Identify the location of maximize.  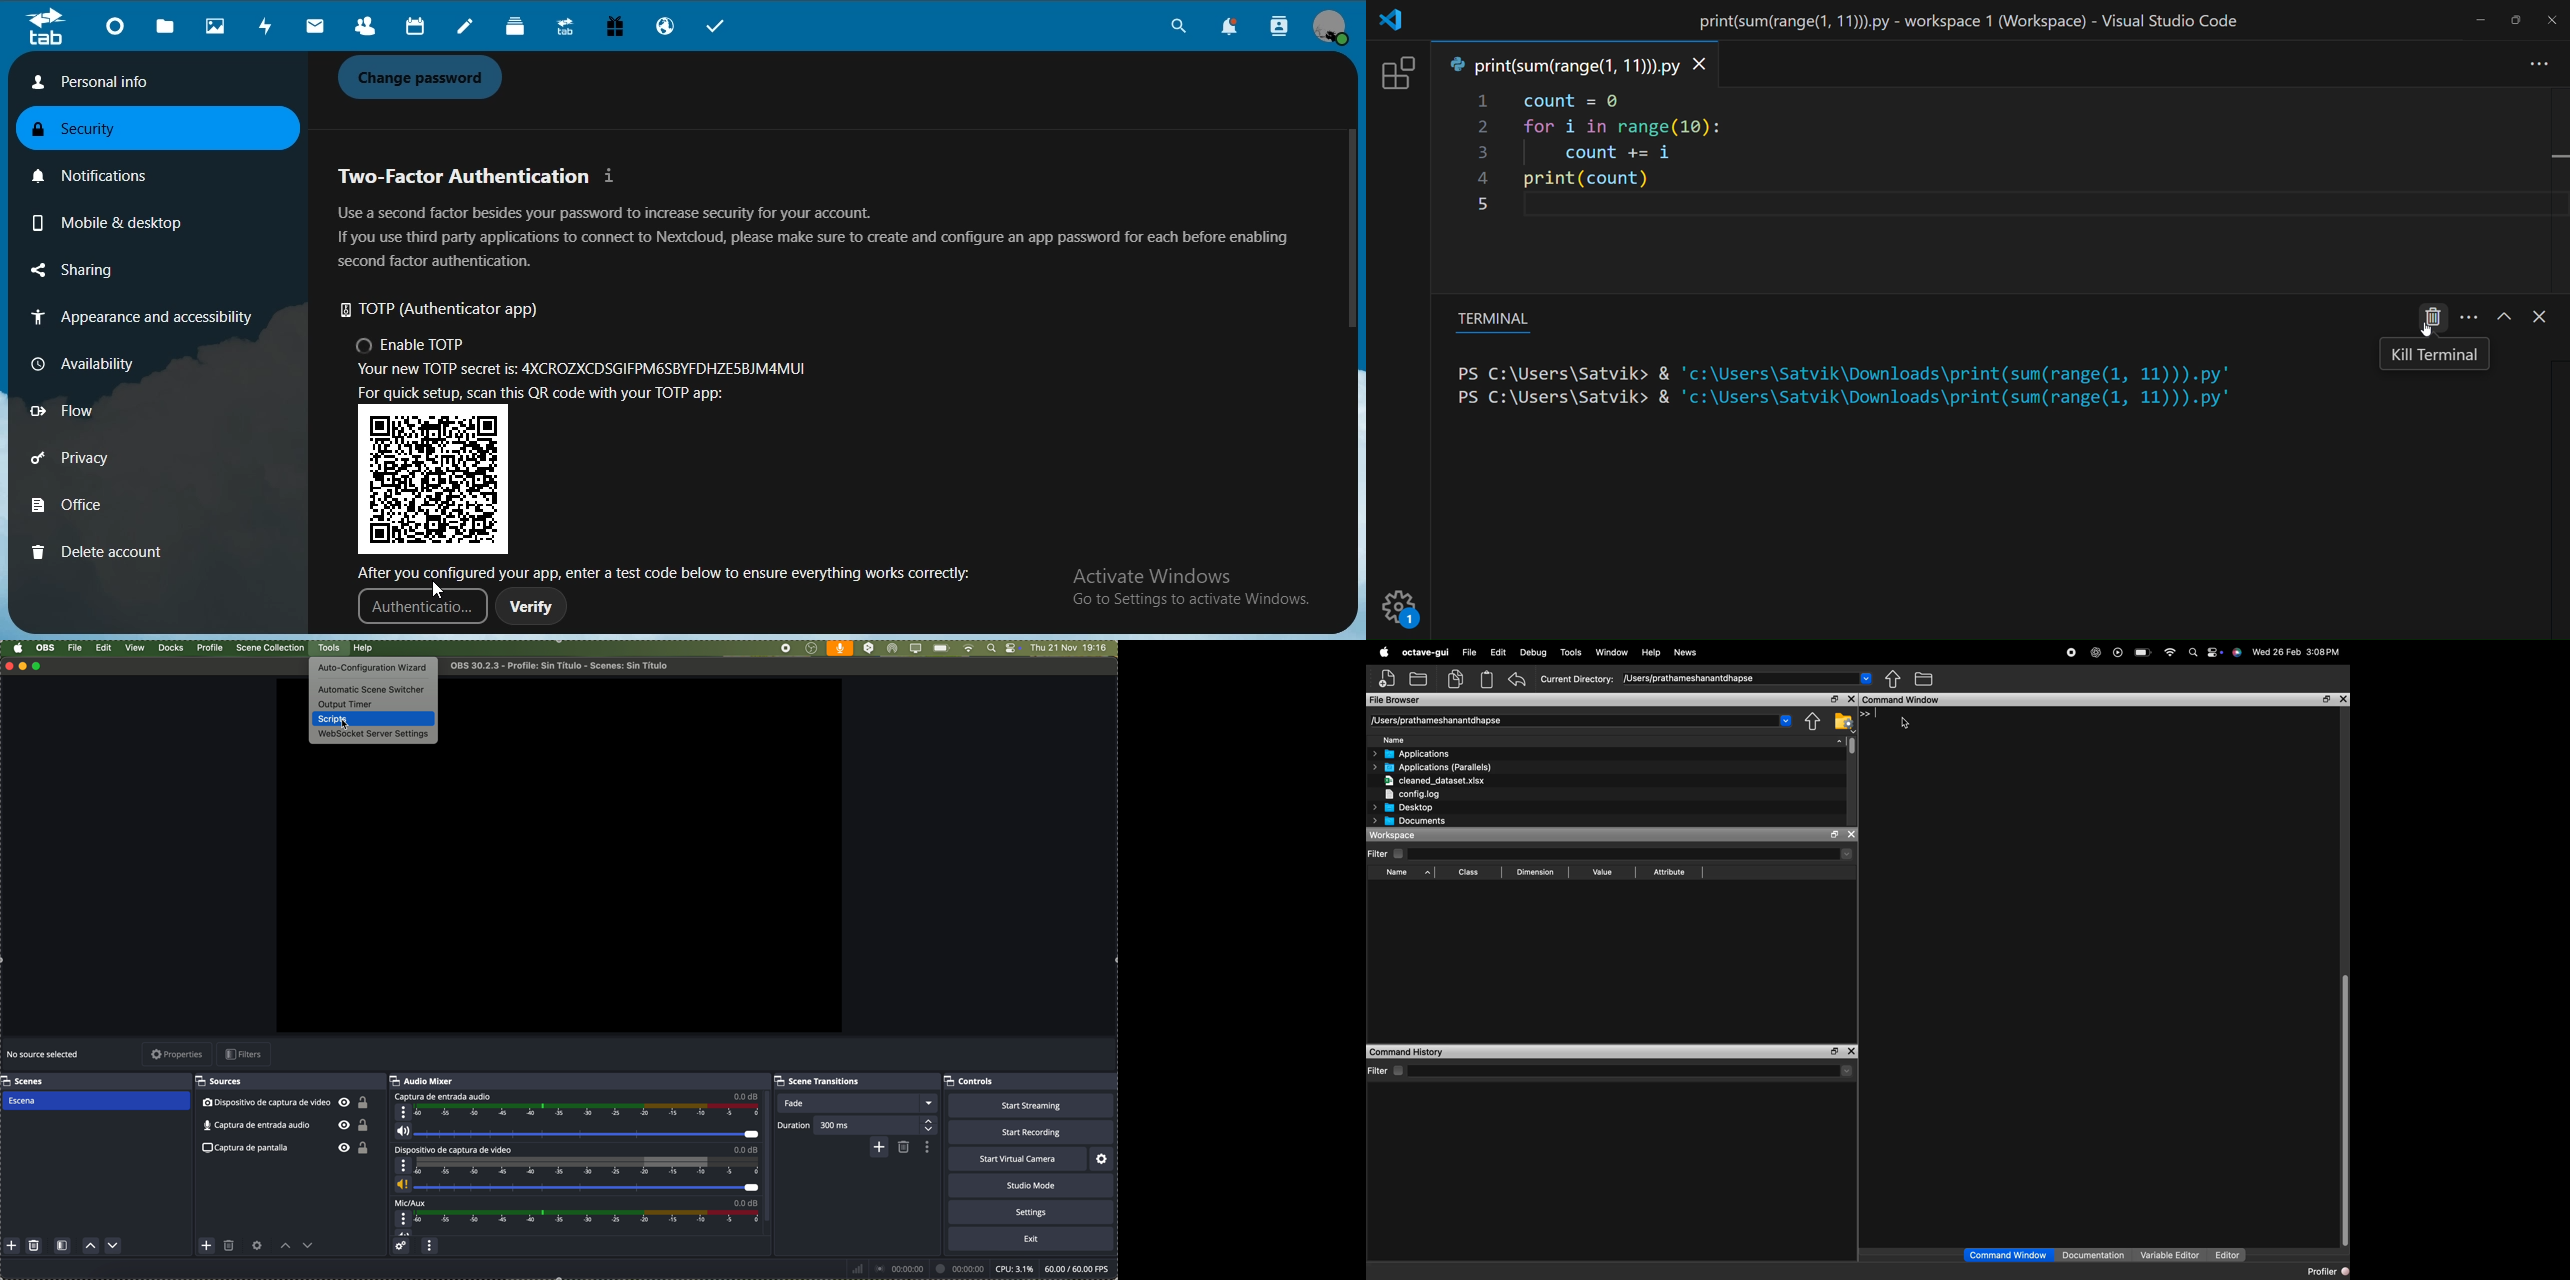
(2515, 19).